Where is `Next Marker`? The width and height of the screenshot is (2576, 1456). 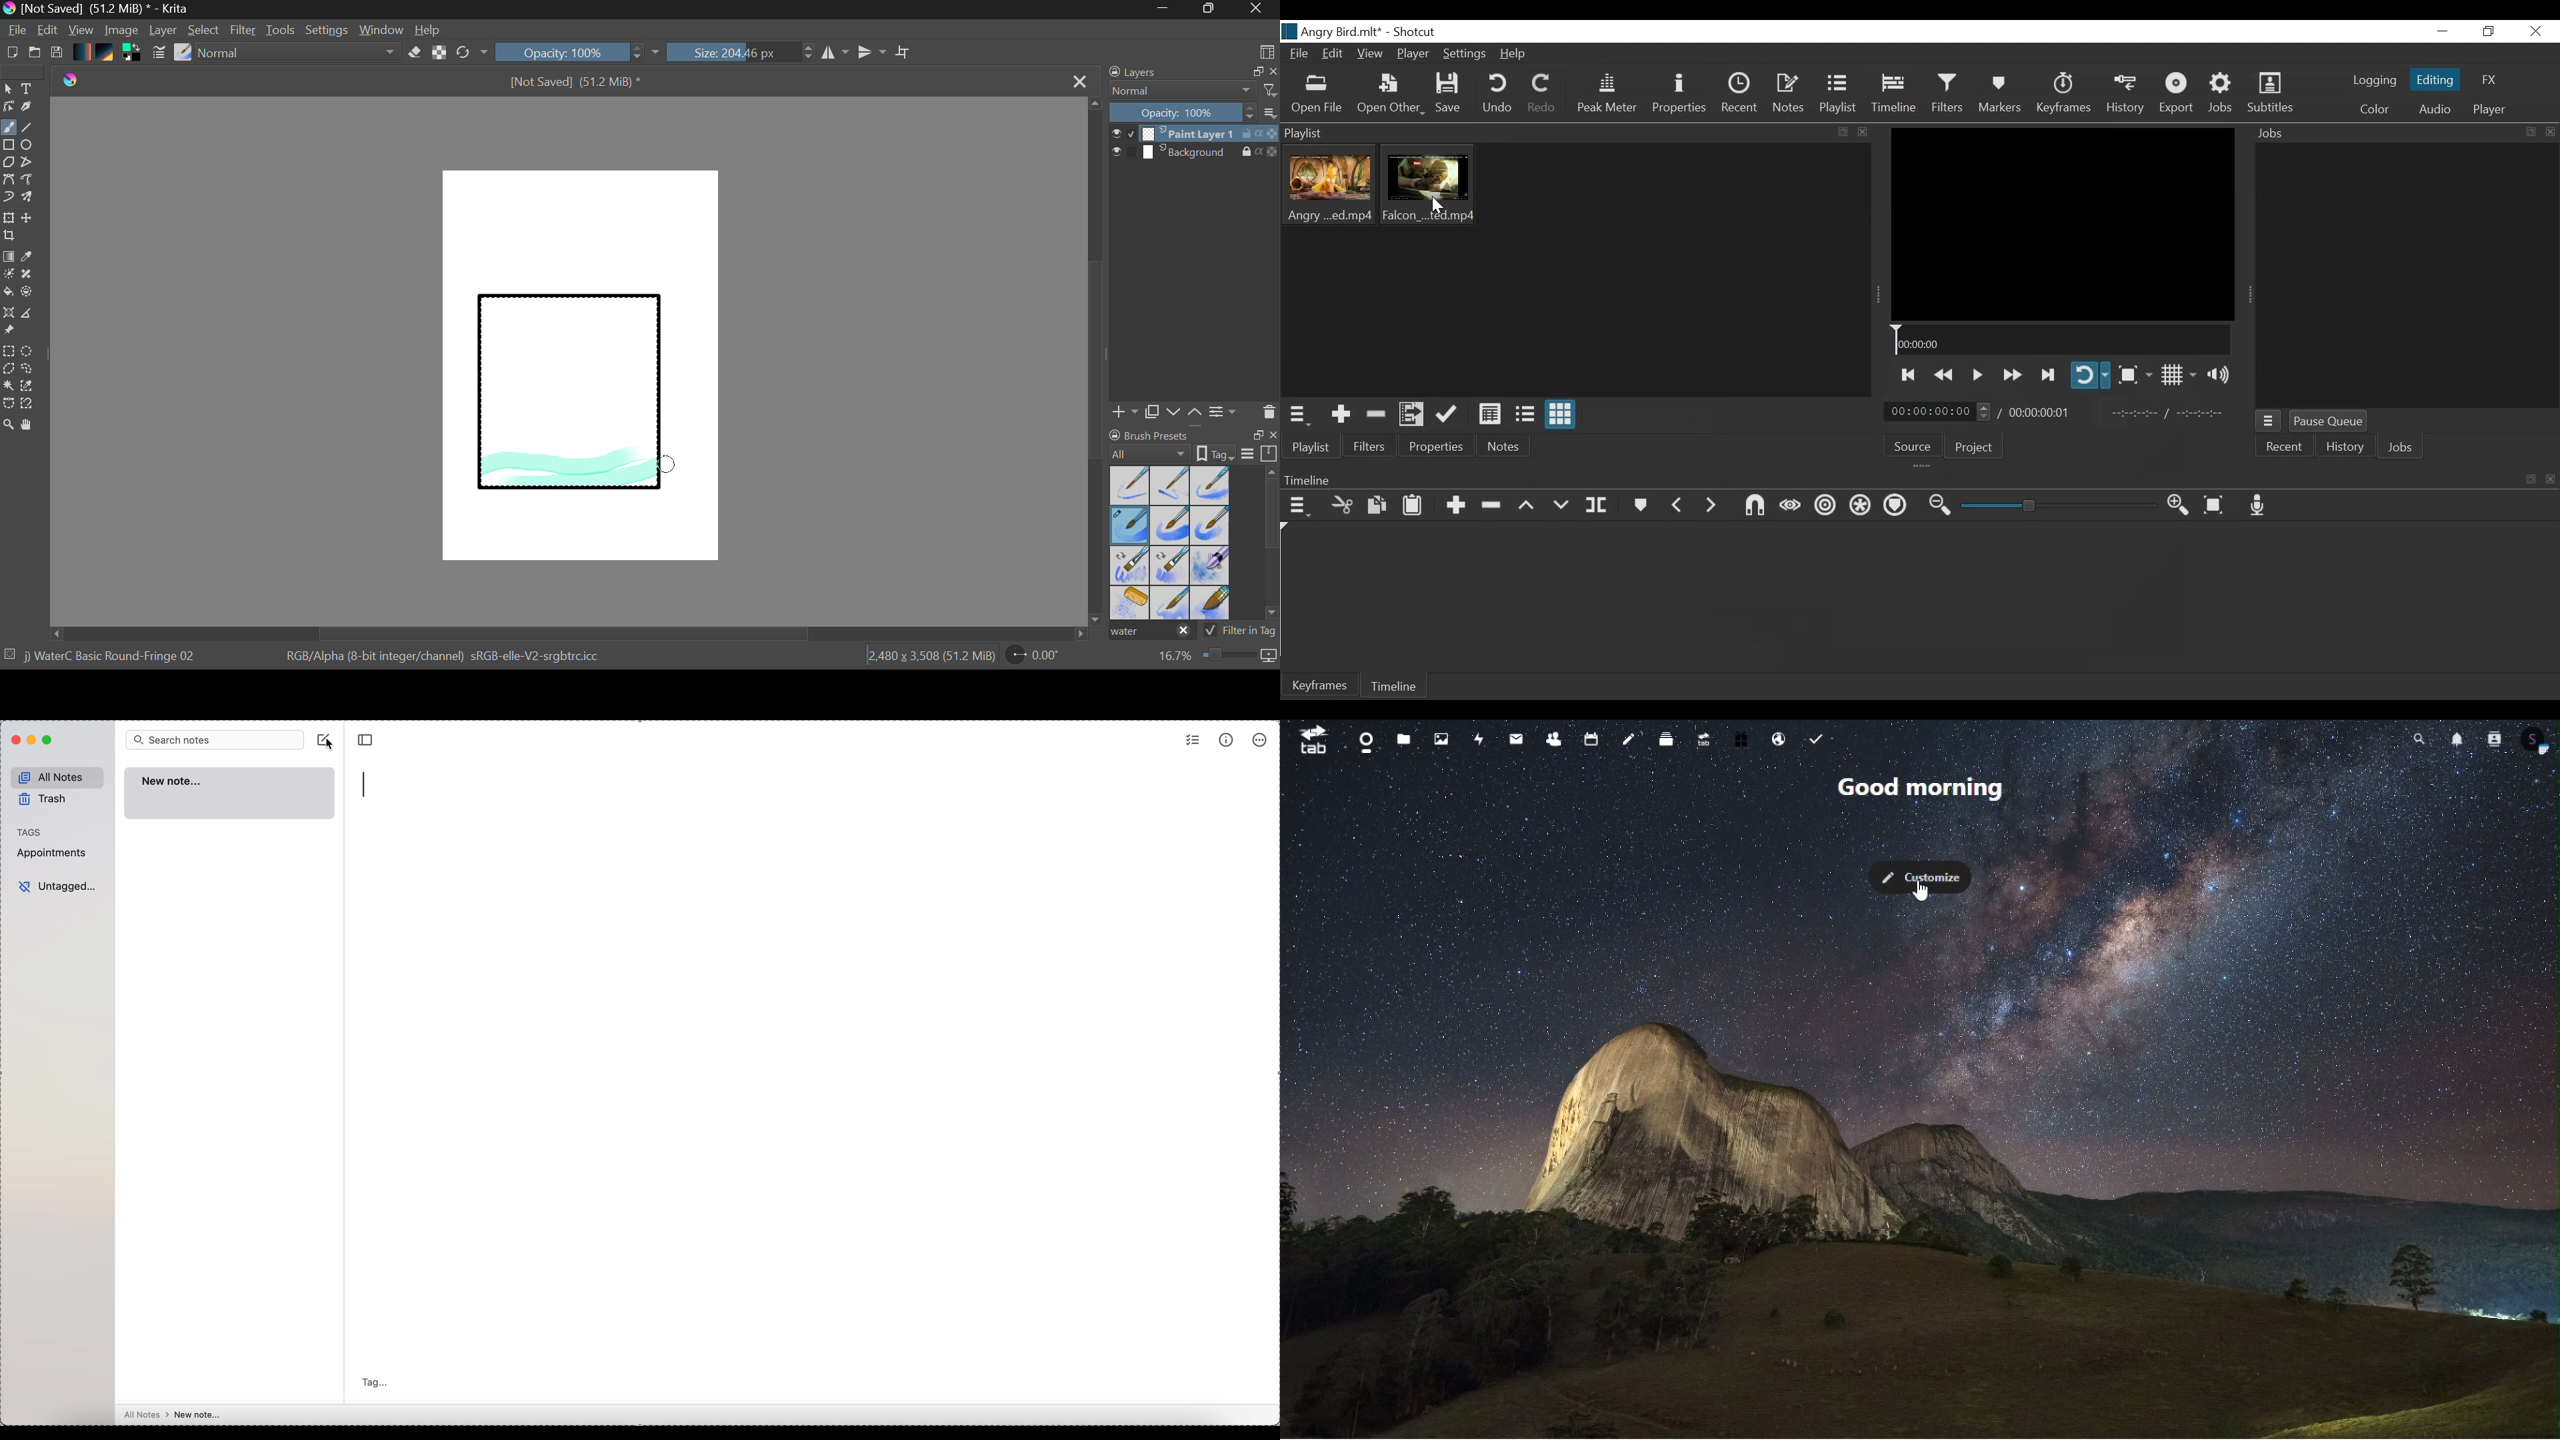 Next Marker is located at coordinates (1713, 505).